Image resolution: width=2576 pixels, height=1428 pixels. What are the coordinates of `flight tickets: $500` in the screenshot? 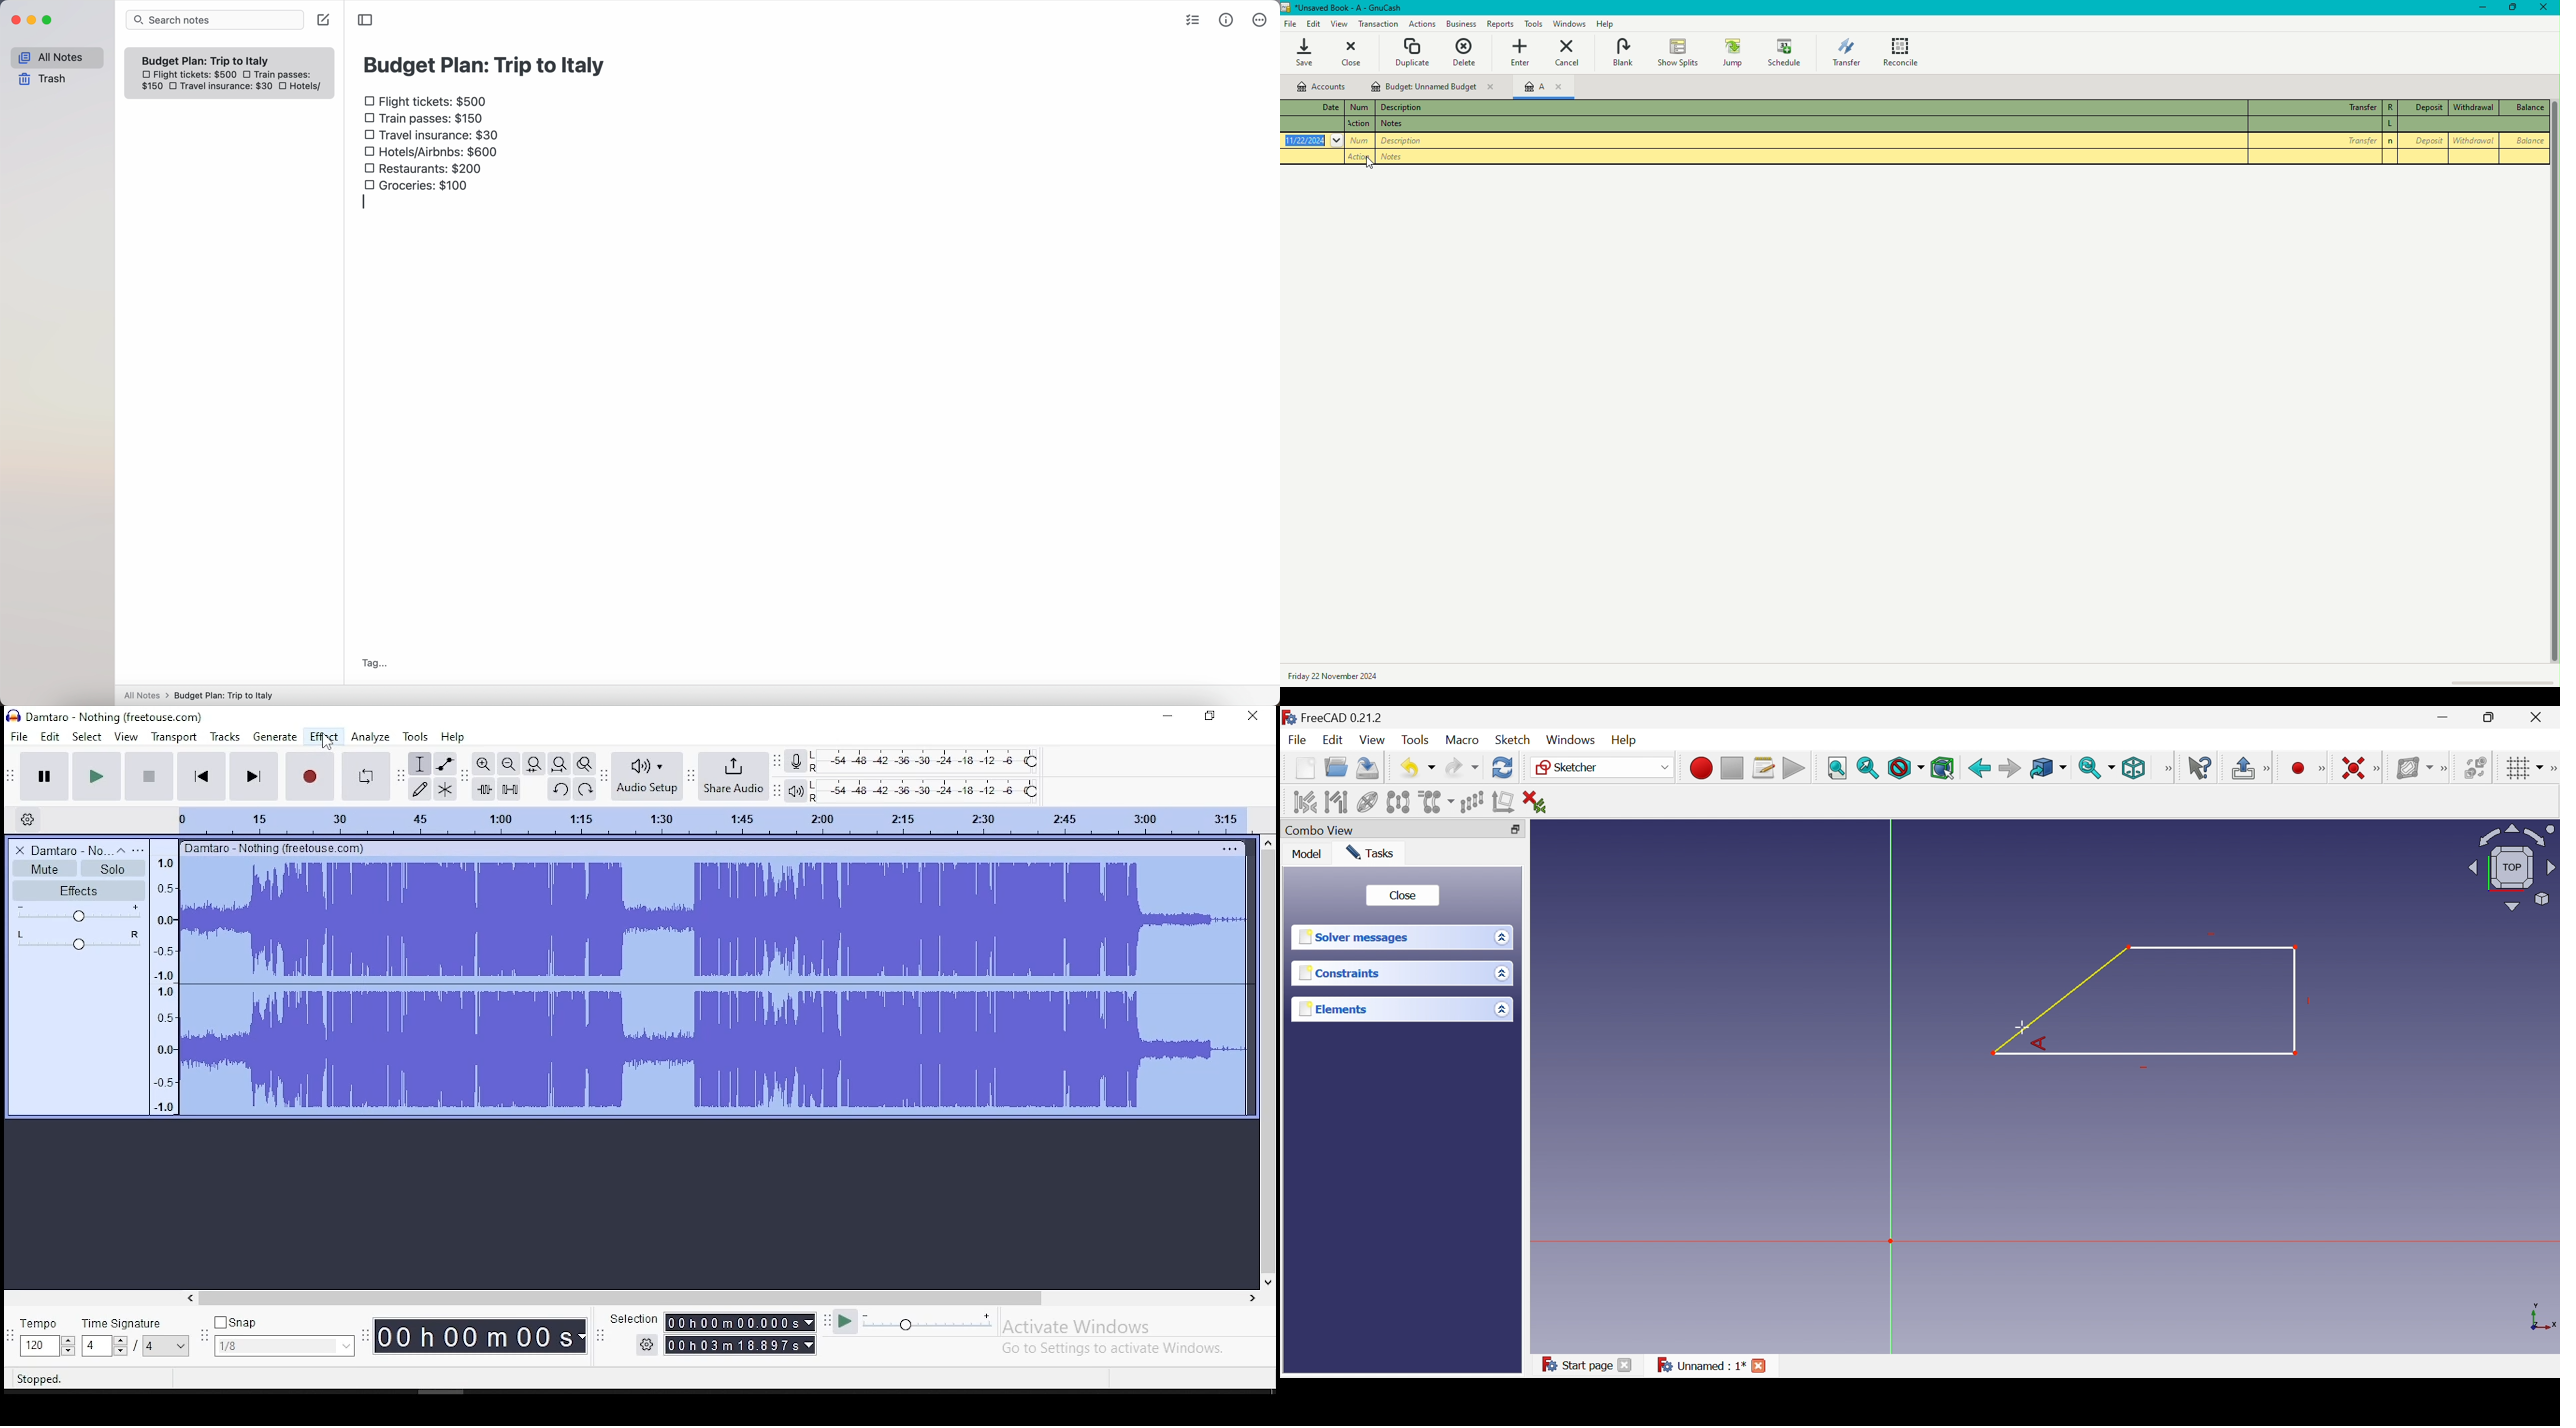 It's located at (188, 76).